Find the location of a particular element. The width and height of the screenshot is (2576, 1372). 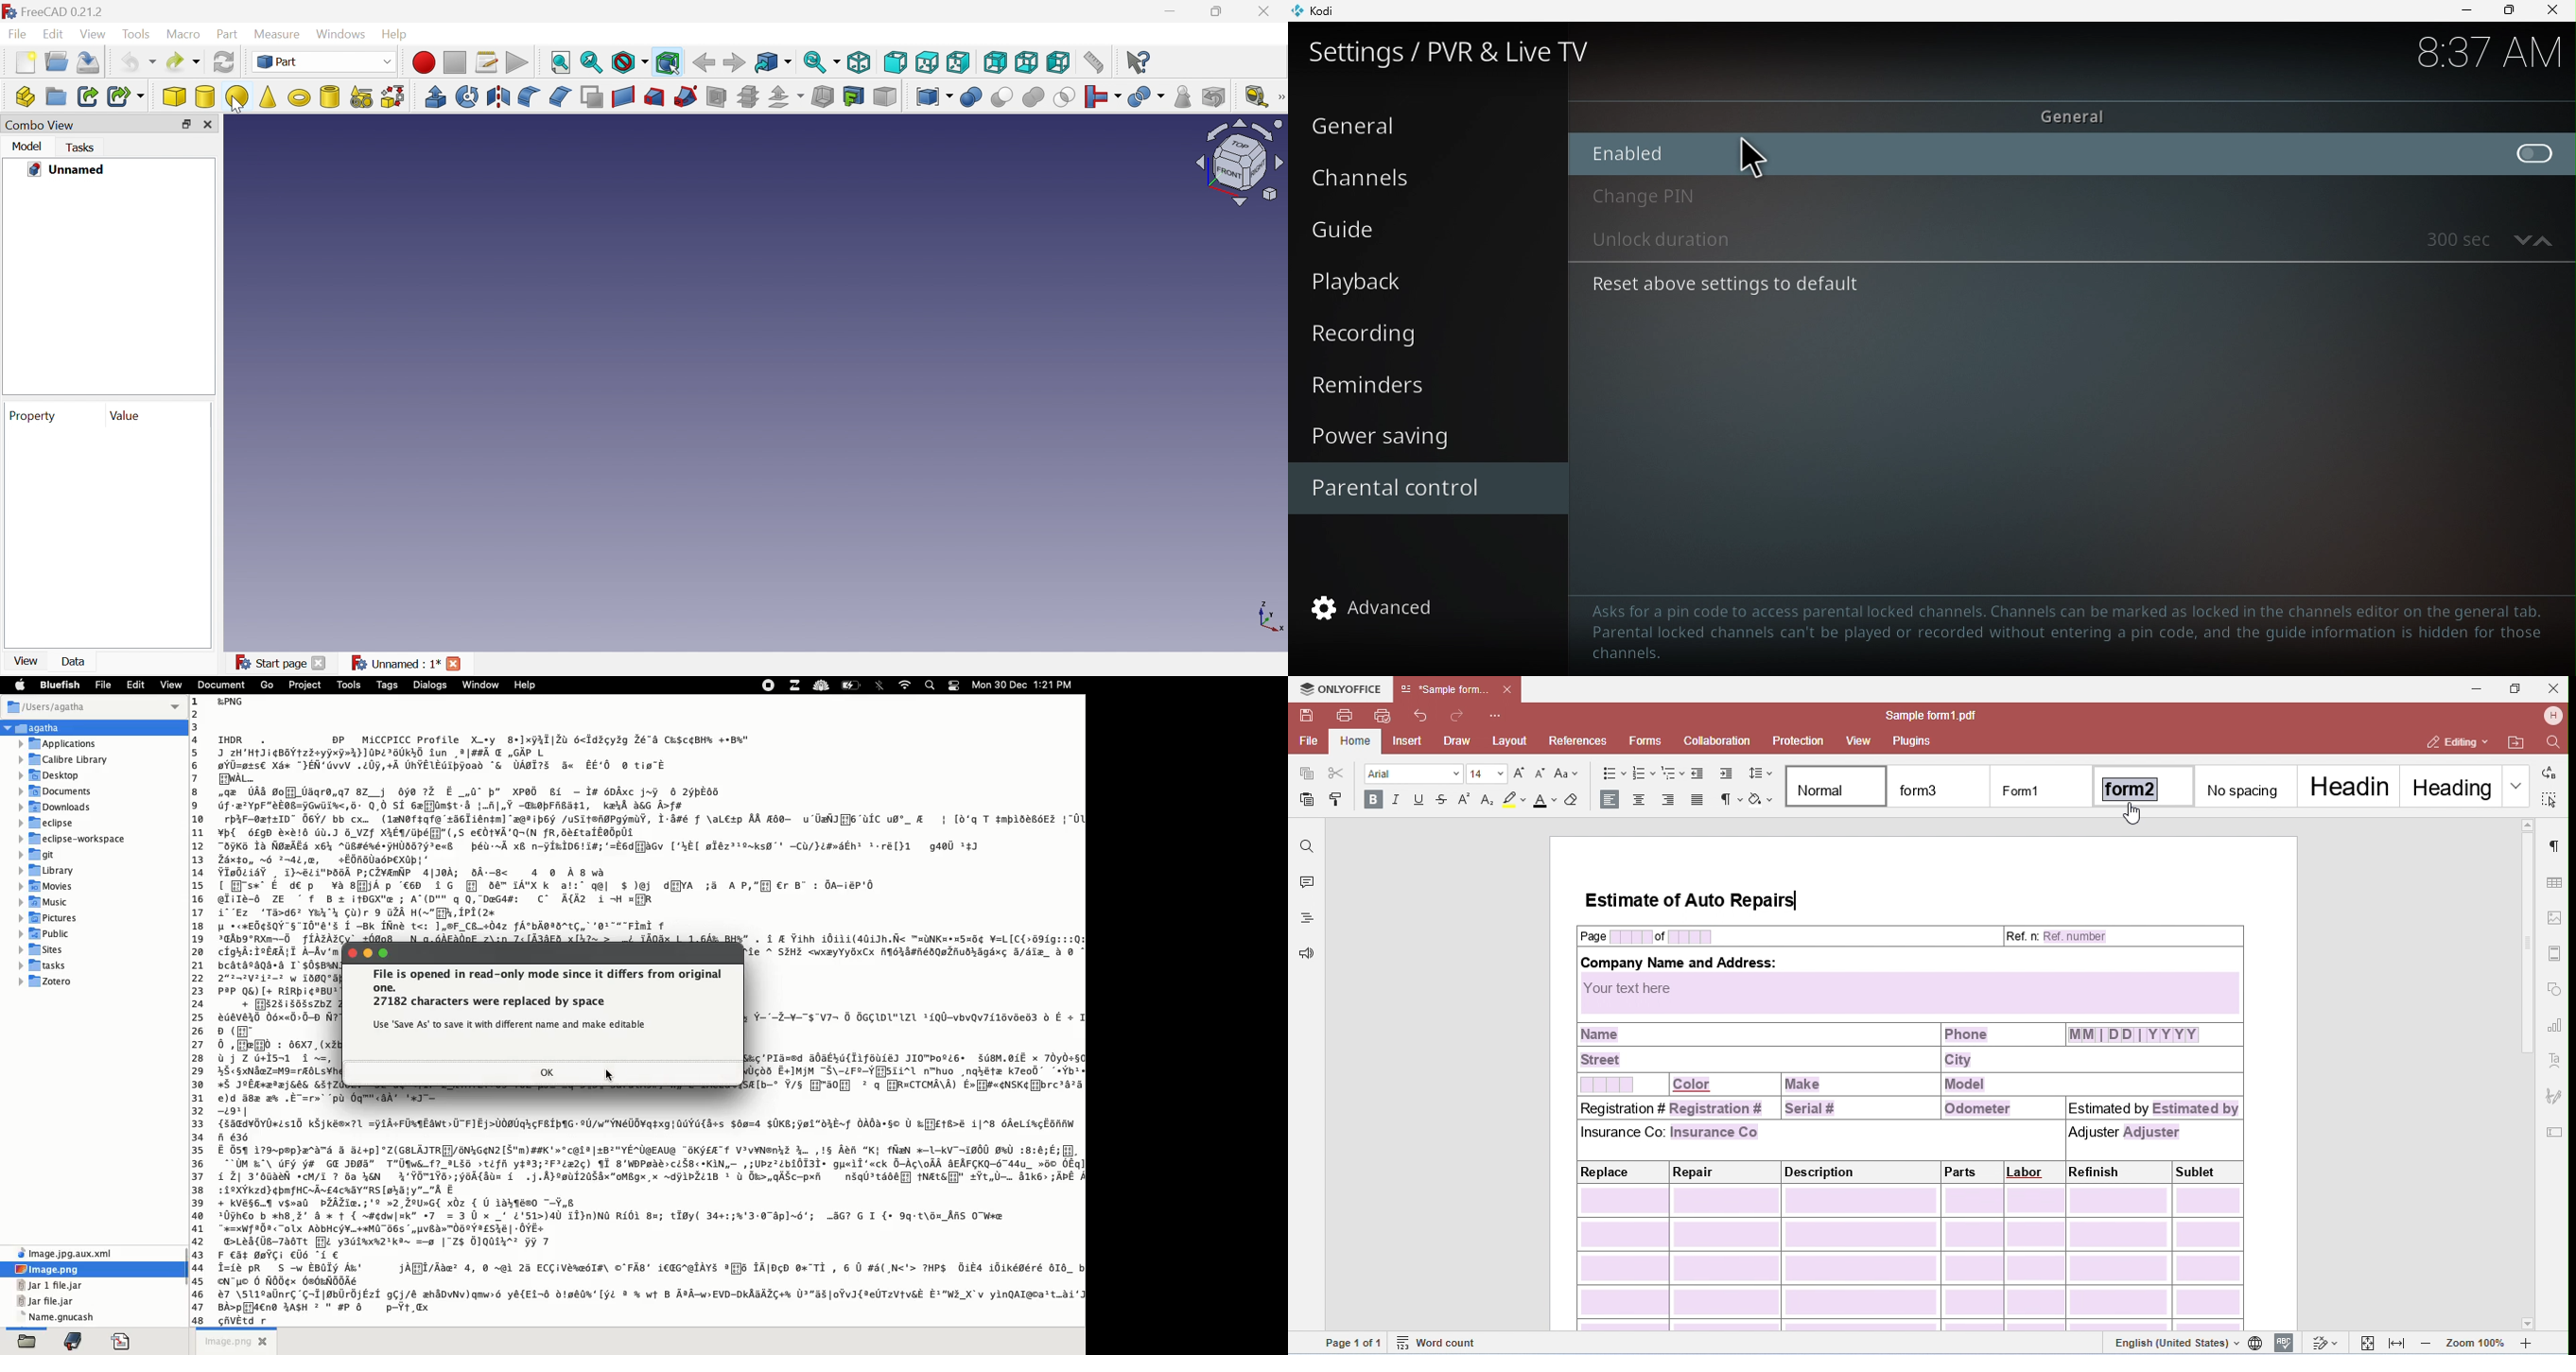

View is located at coordinates (97, 35).